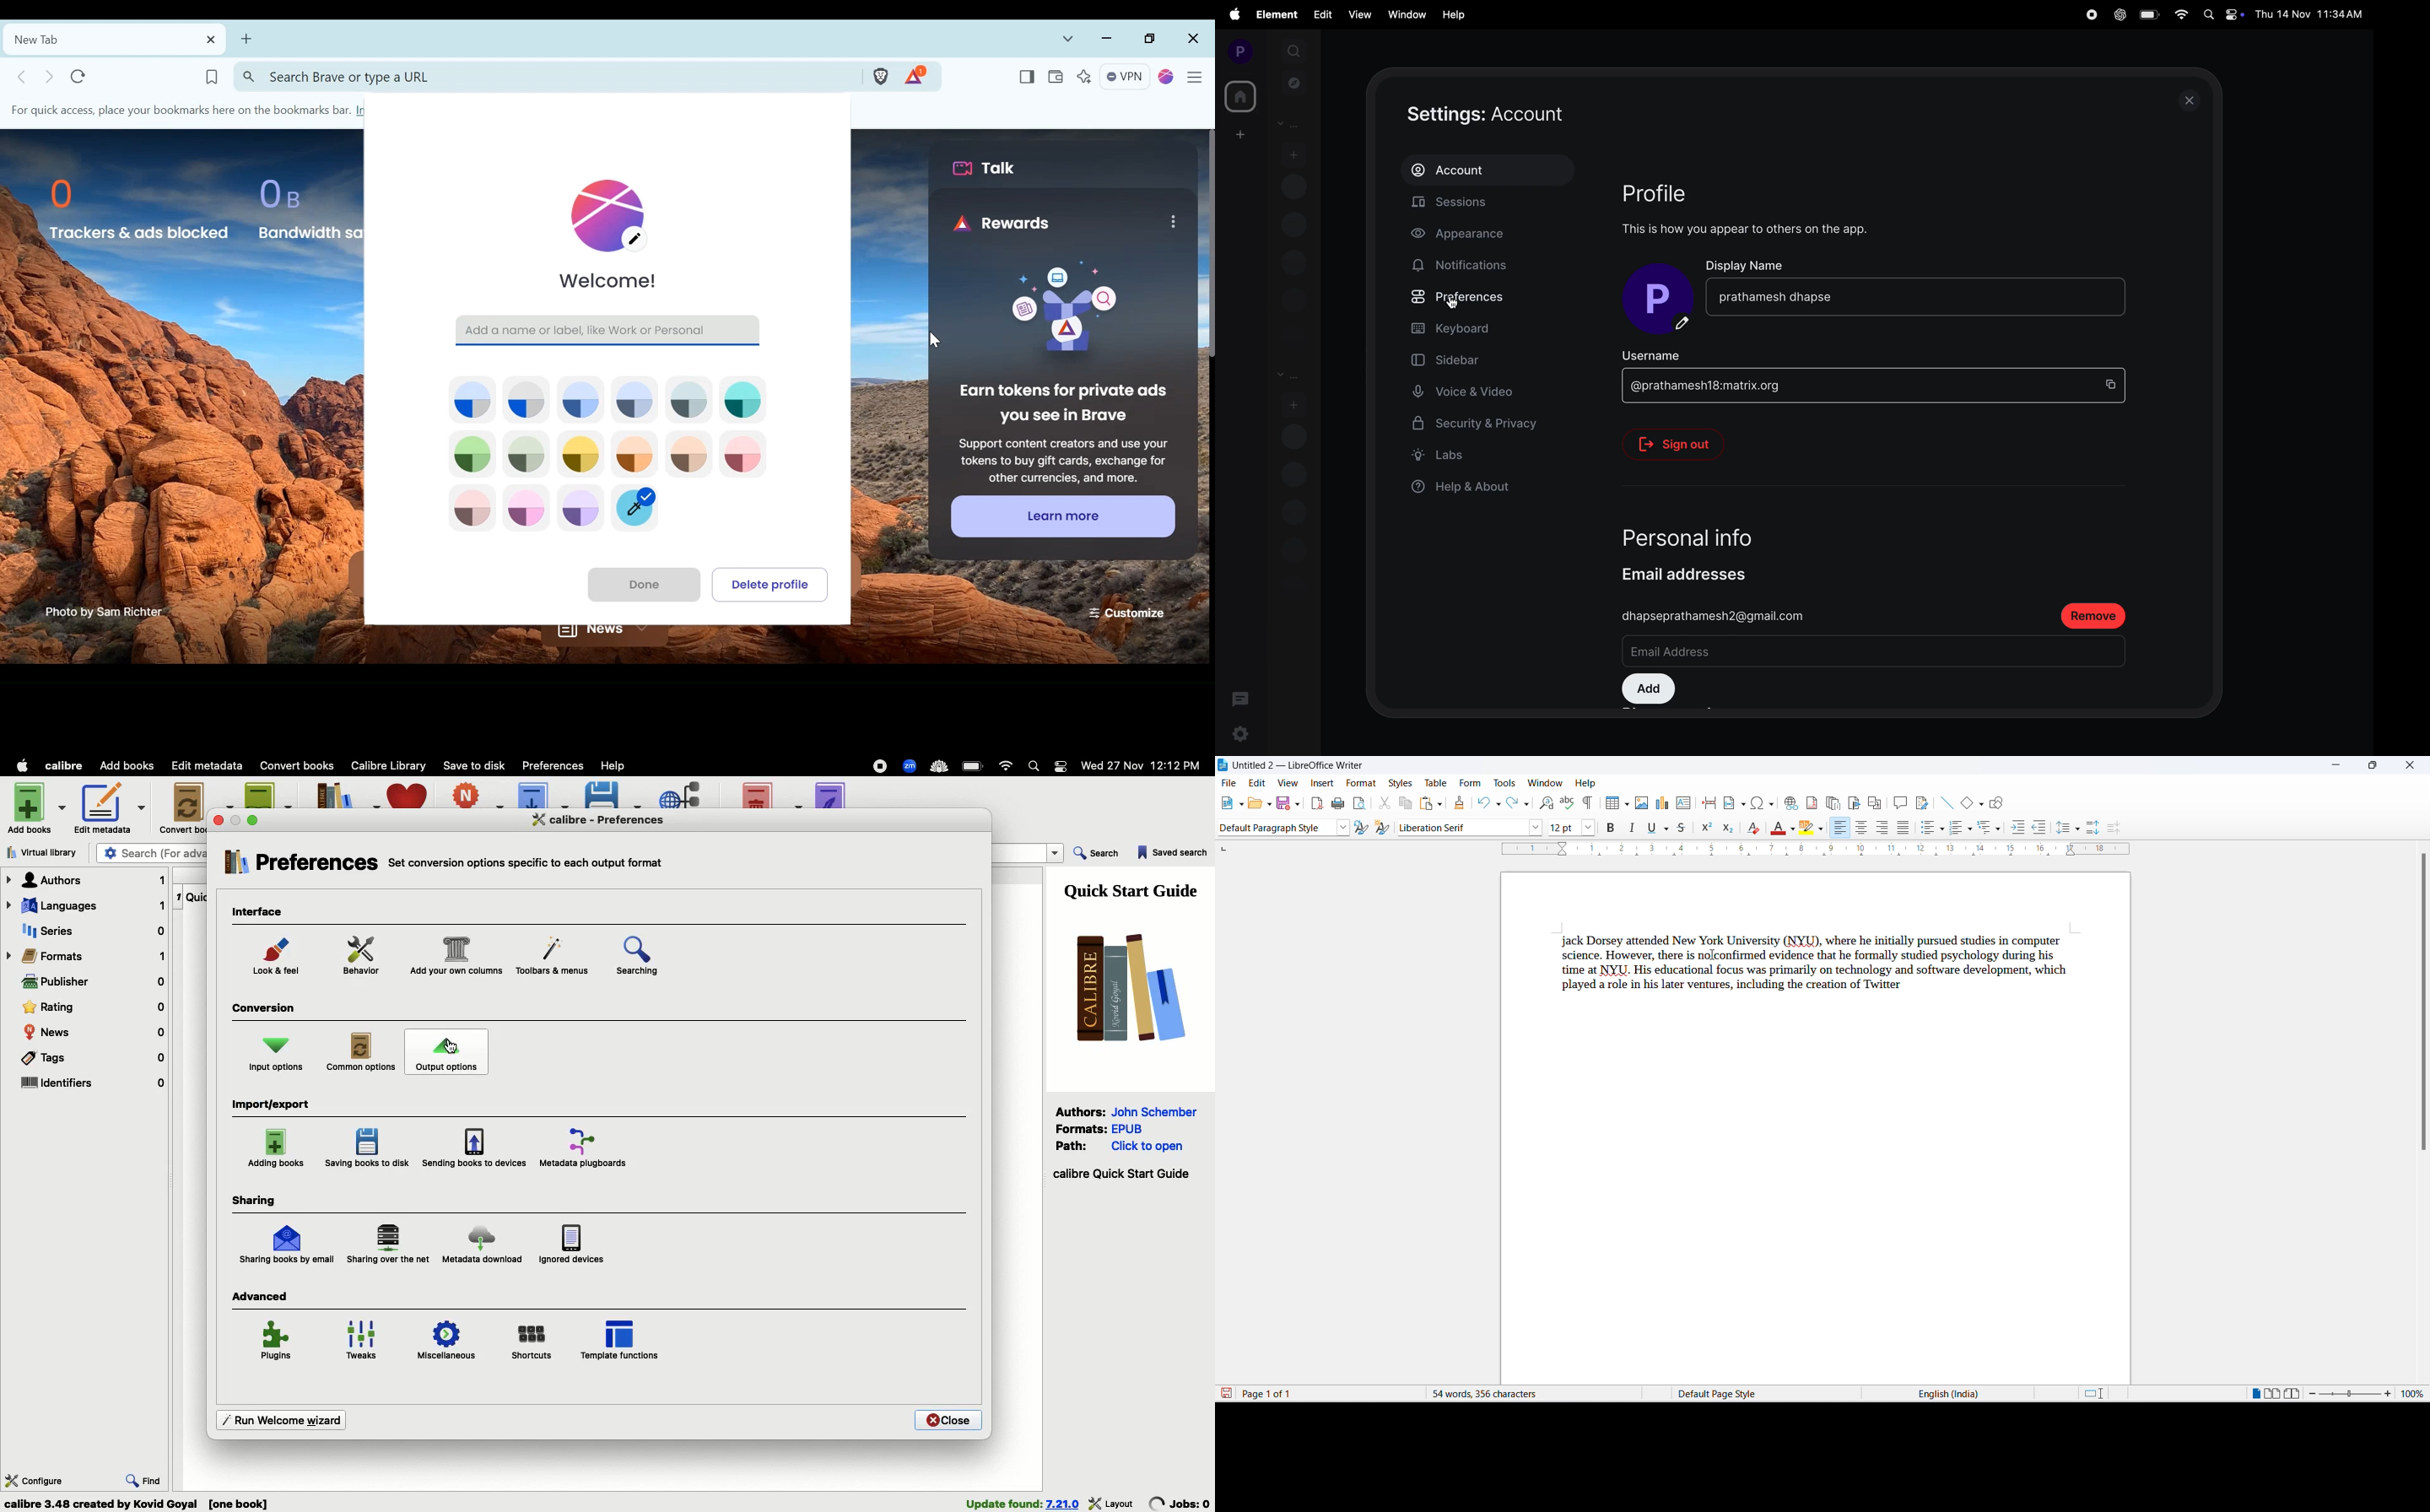 This screenshot has height=1512, width=2436. Describe the element at coordinates (481, 1248) in the screenshot. I see `Metadata download` at that location.